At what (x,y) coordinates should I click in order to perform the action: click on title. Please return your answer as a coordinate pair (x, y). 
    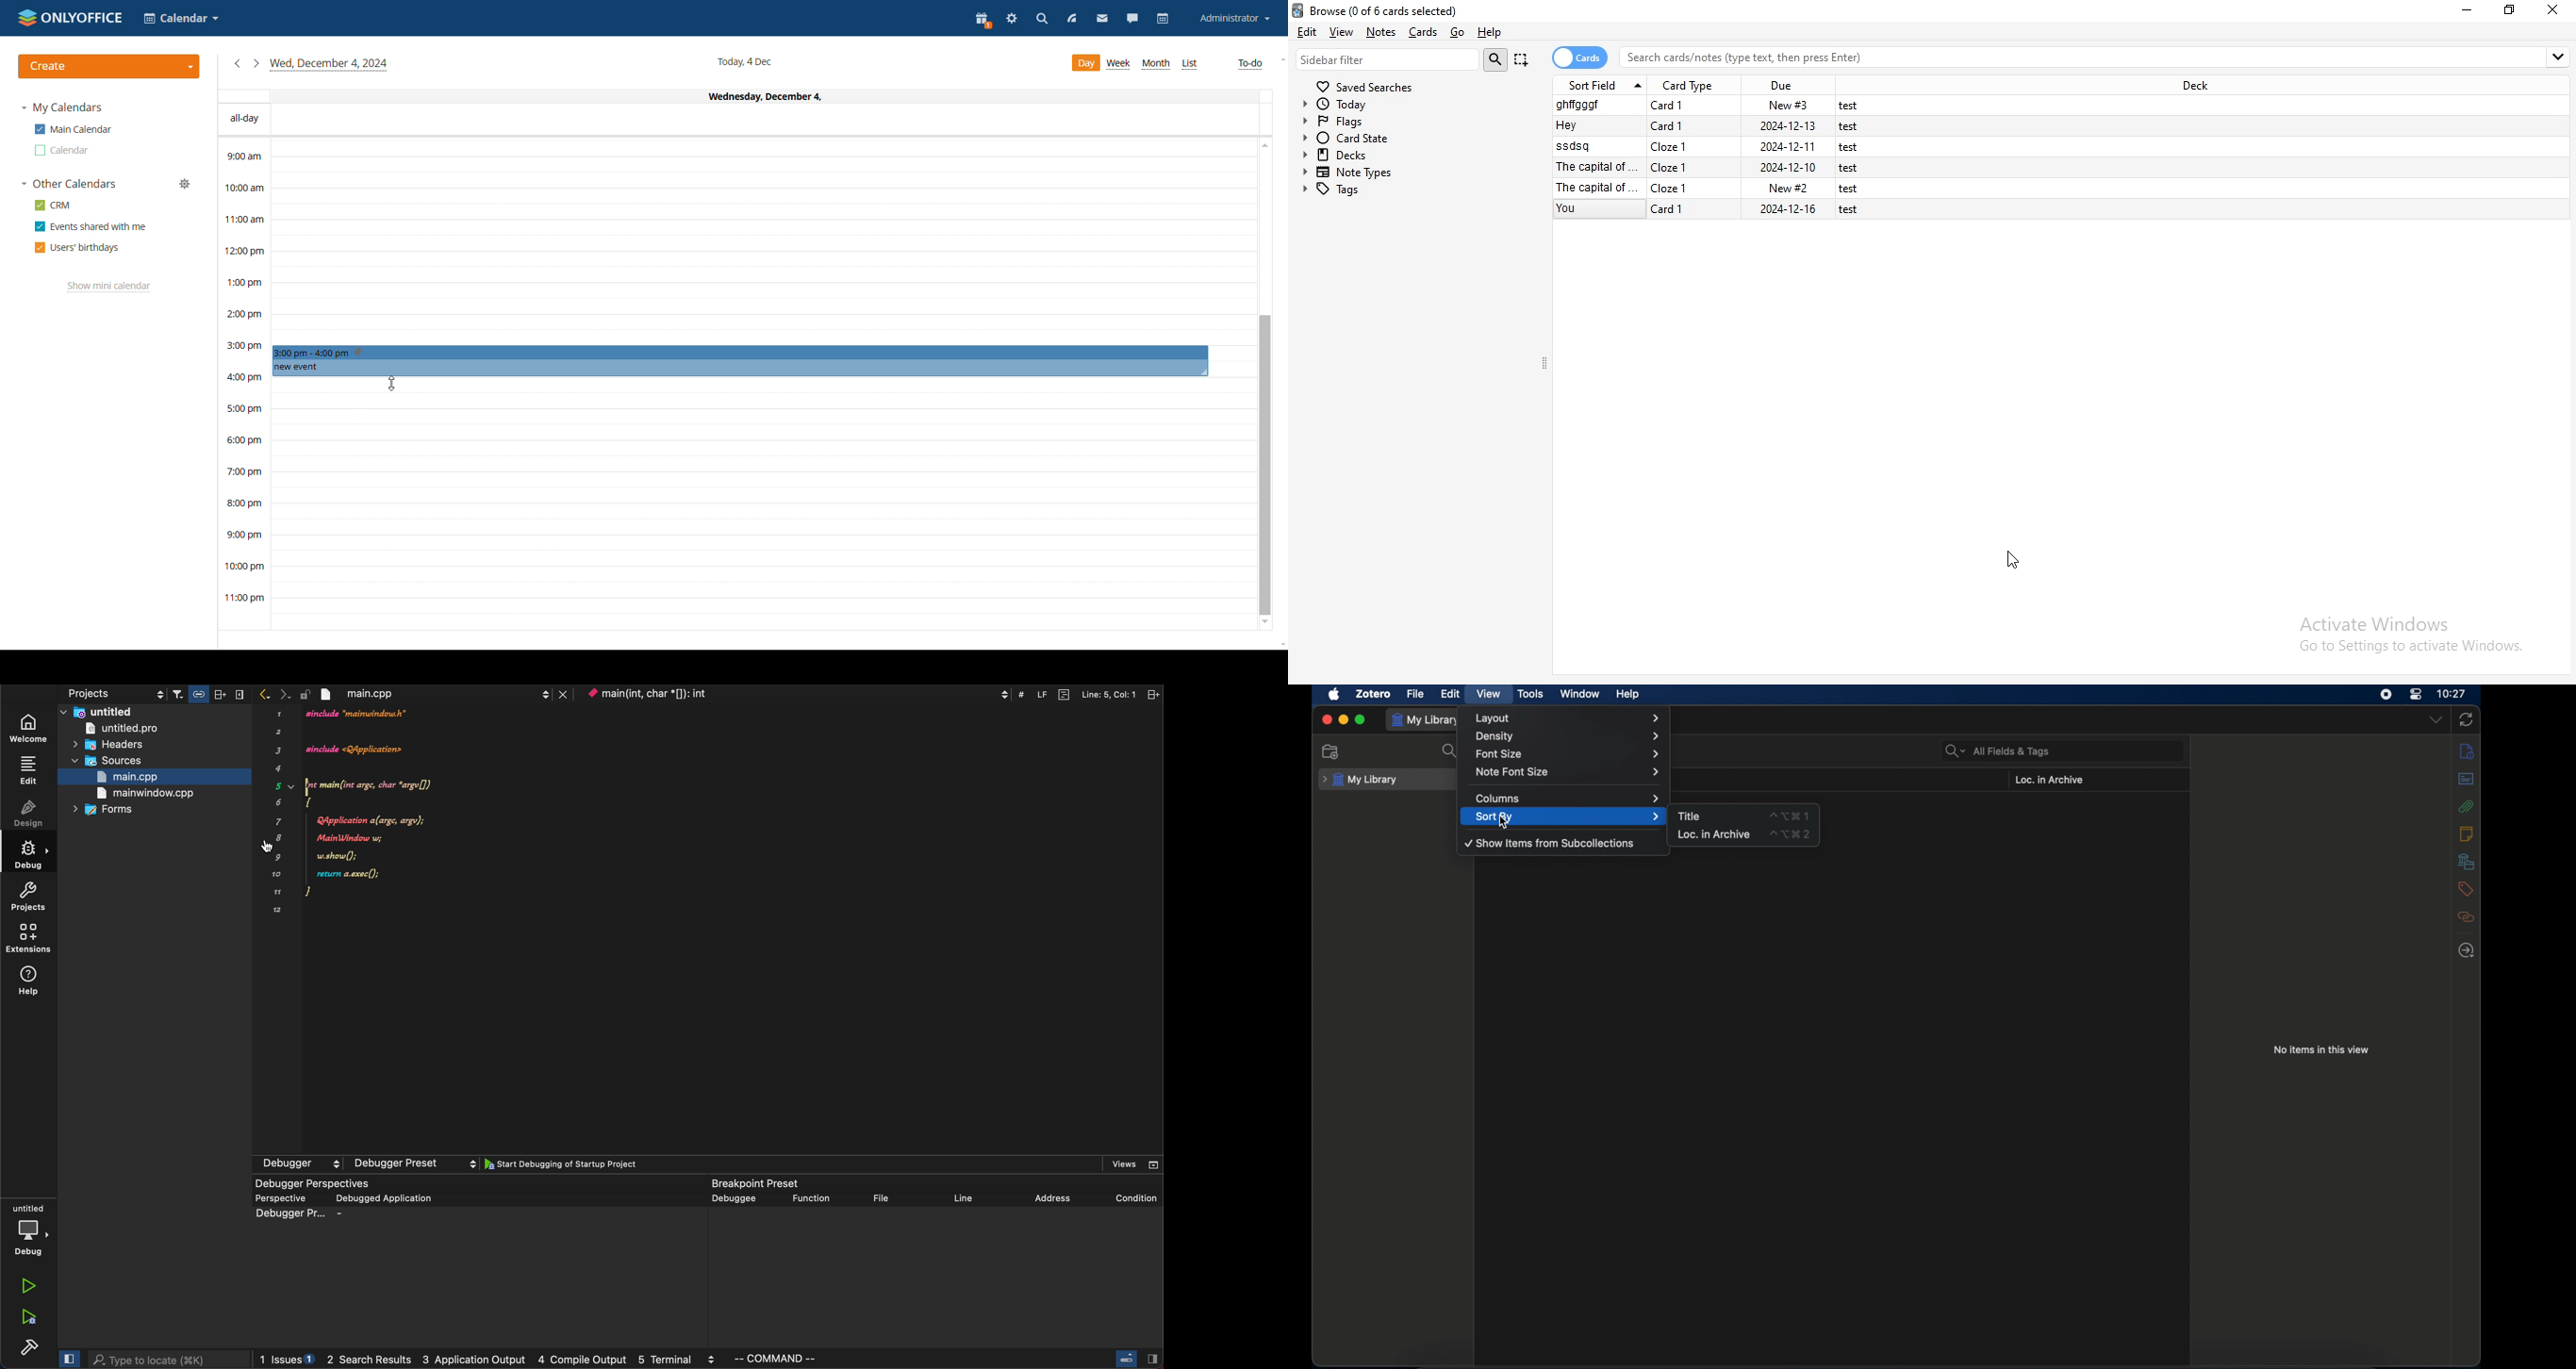
    Looking at the image, I should click on (1689, 816).